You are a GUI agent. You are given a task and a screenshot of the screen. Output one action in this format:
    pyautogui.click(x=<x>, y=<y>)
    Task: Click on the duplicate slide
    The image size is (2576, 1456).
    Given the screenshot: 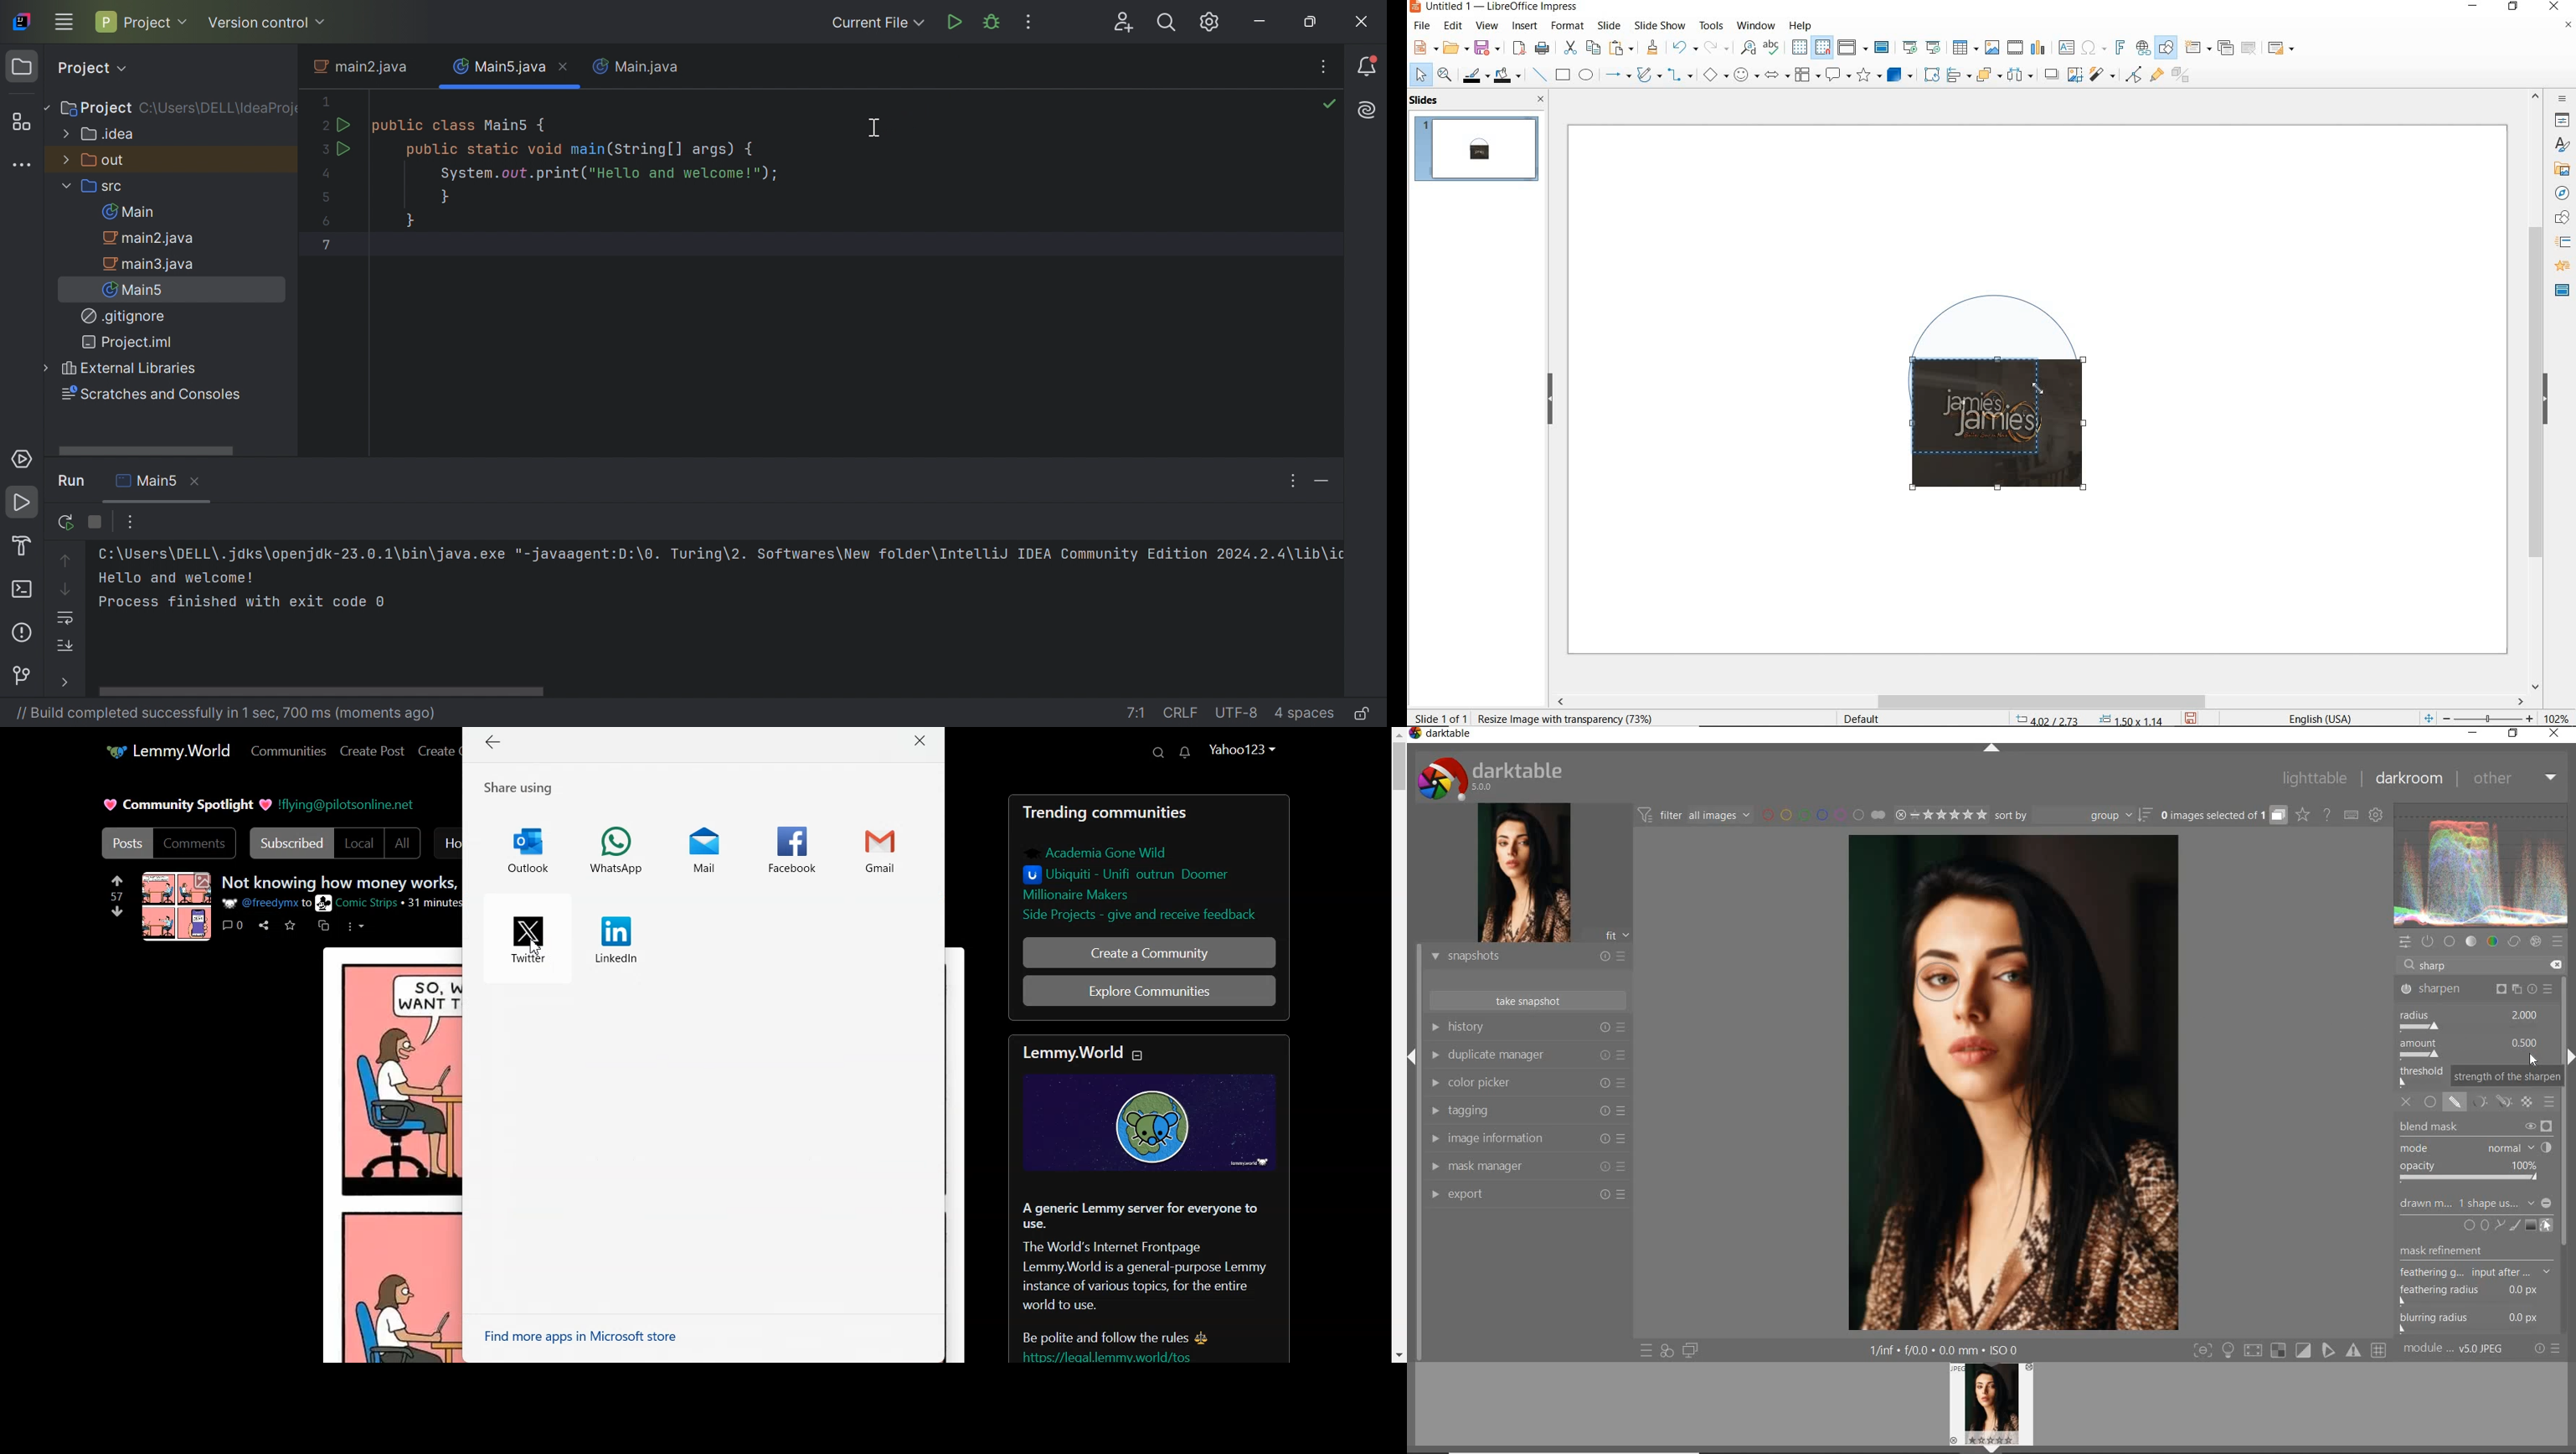 What is the action you would take?
    pyautogui.click(x=2226, y=48)
    